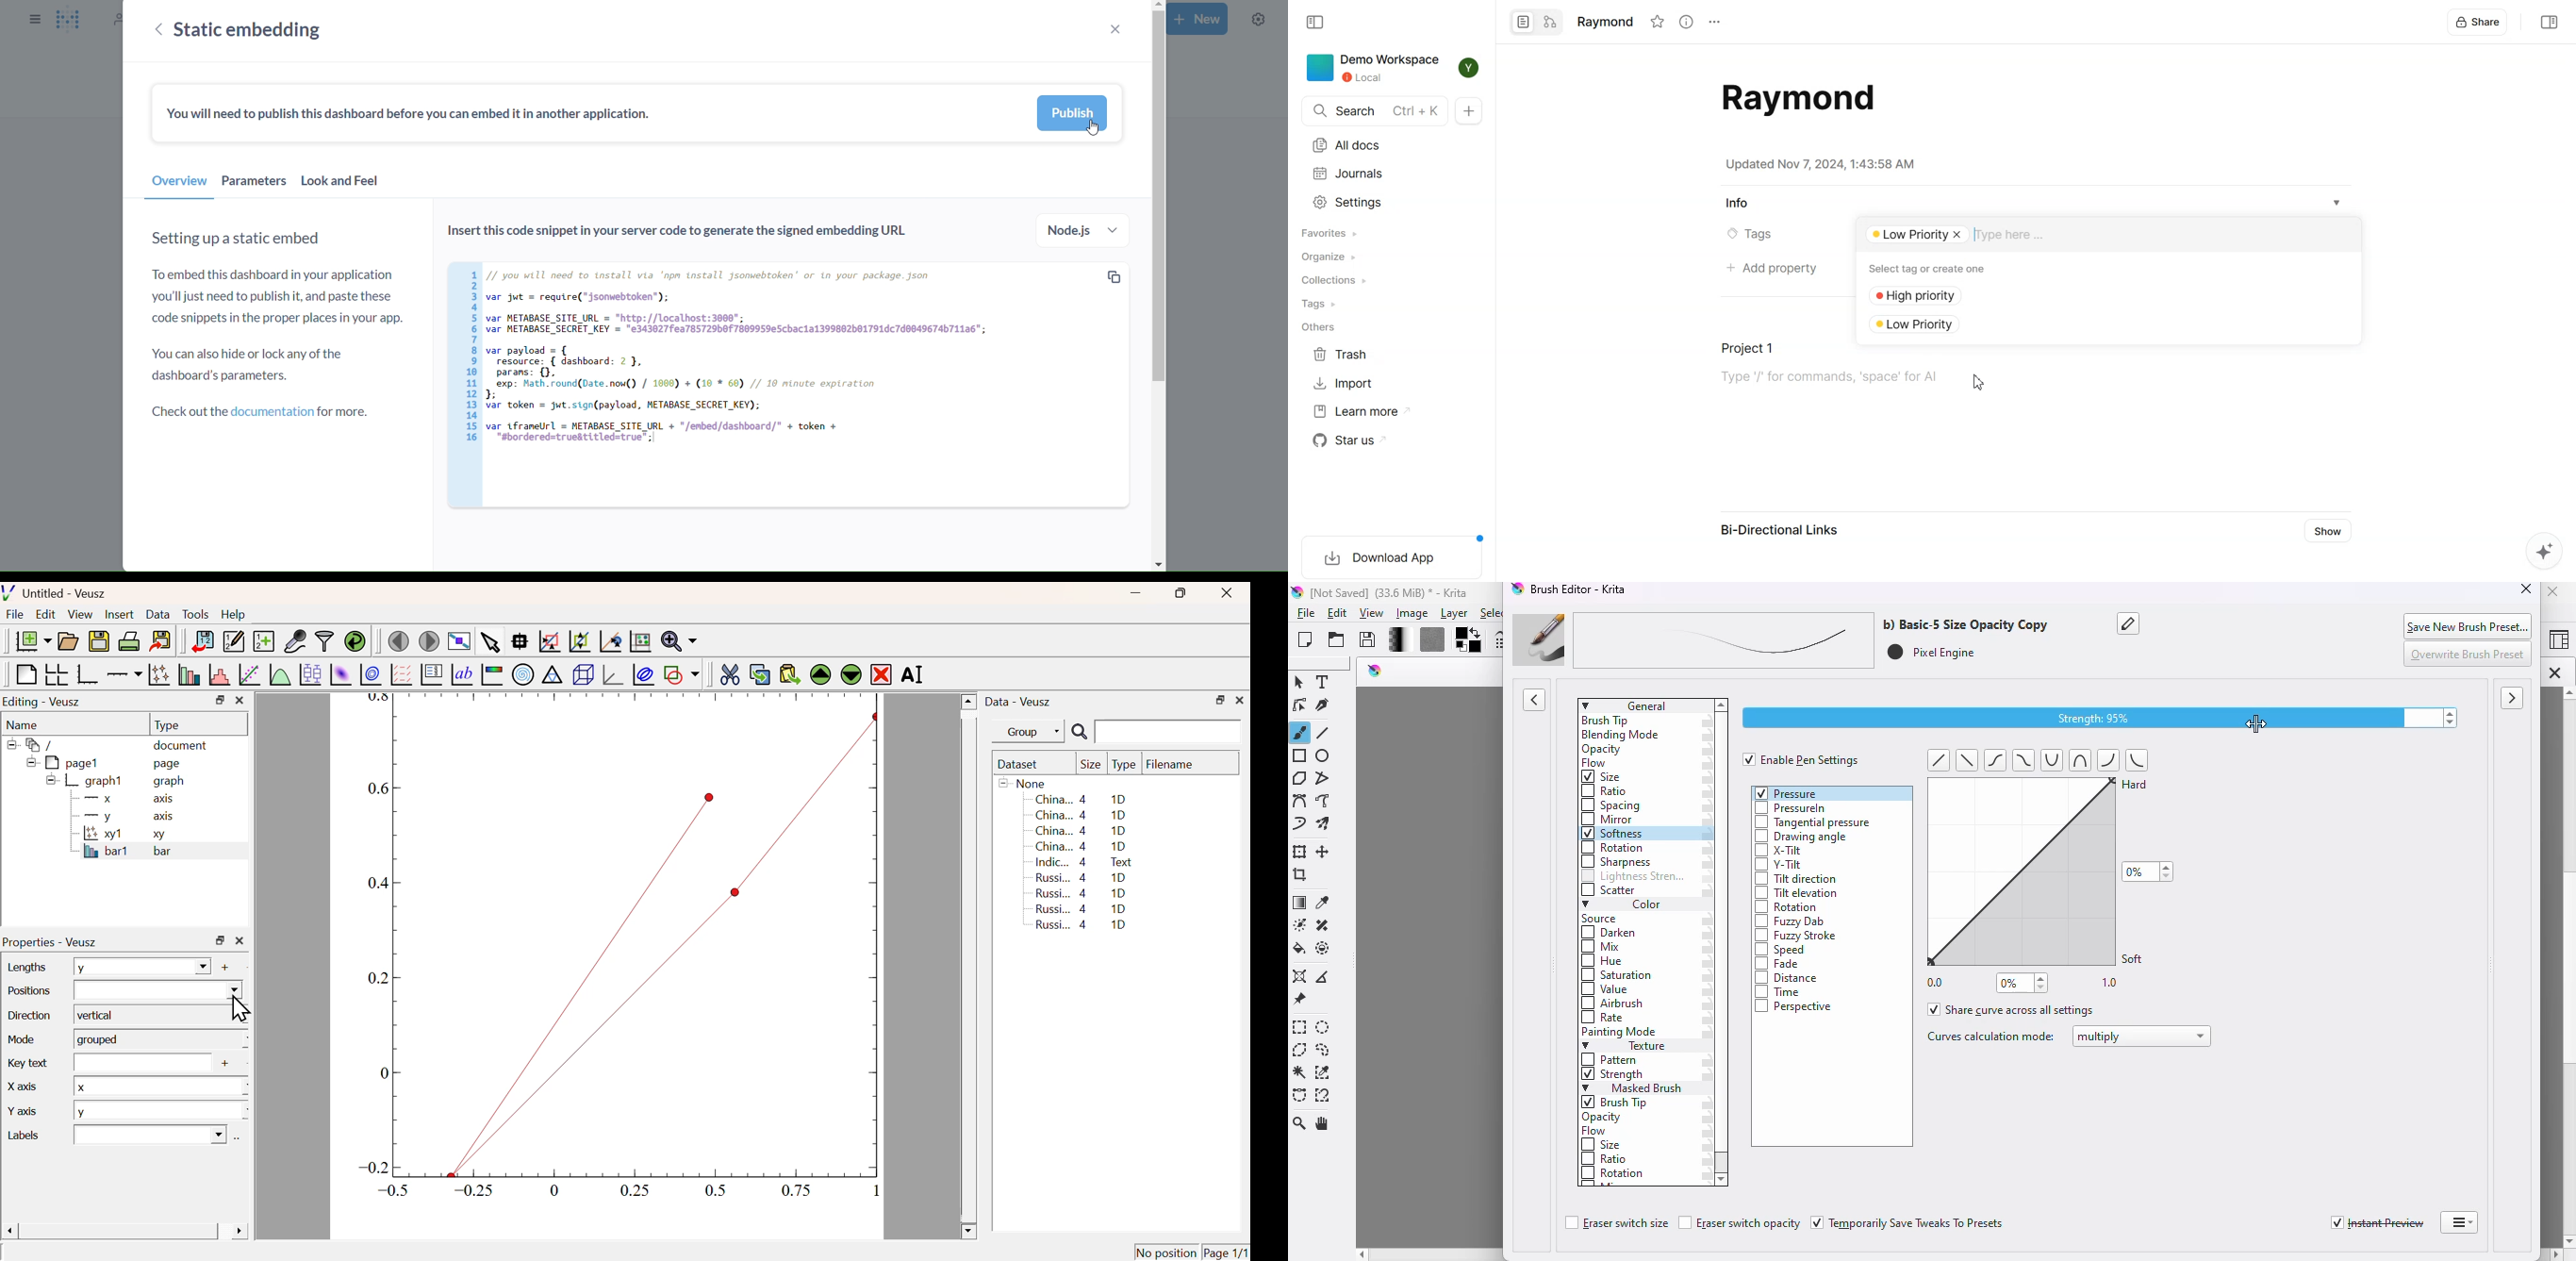 Image resolution: width=2576 pixels, height=1288 pixels. Describe the element at coordinates (1300, 732) in the screenshot. I see `freehand brush tool` at that location.